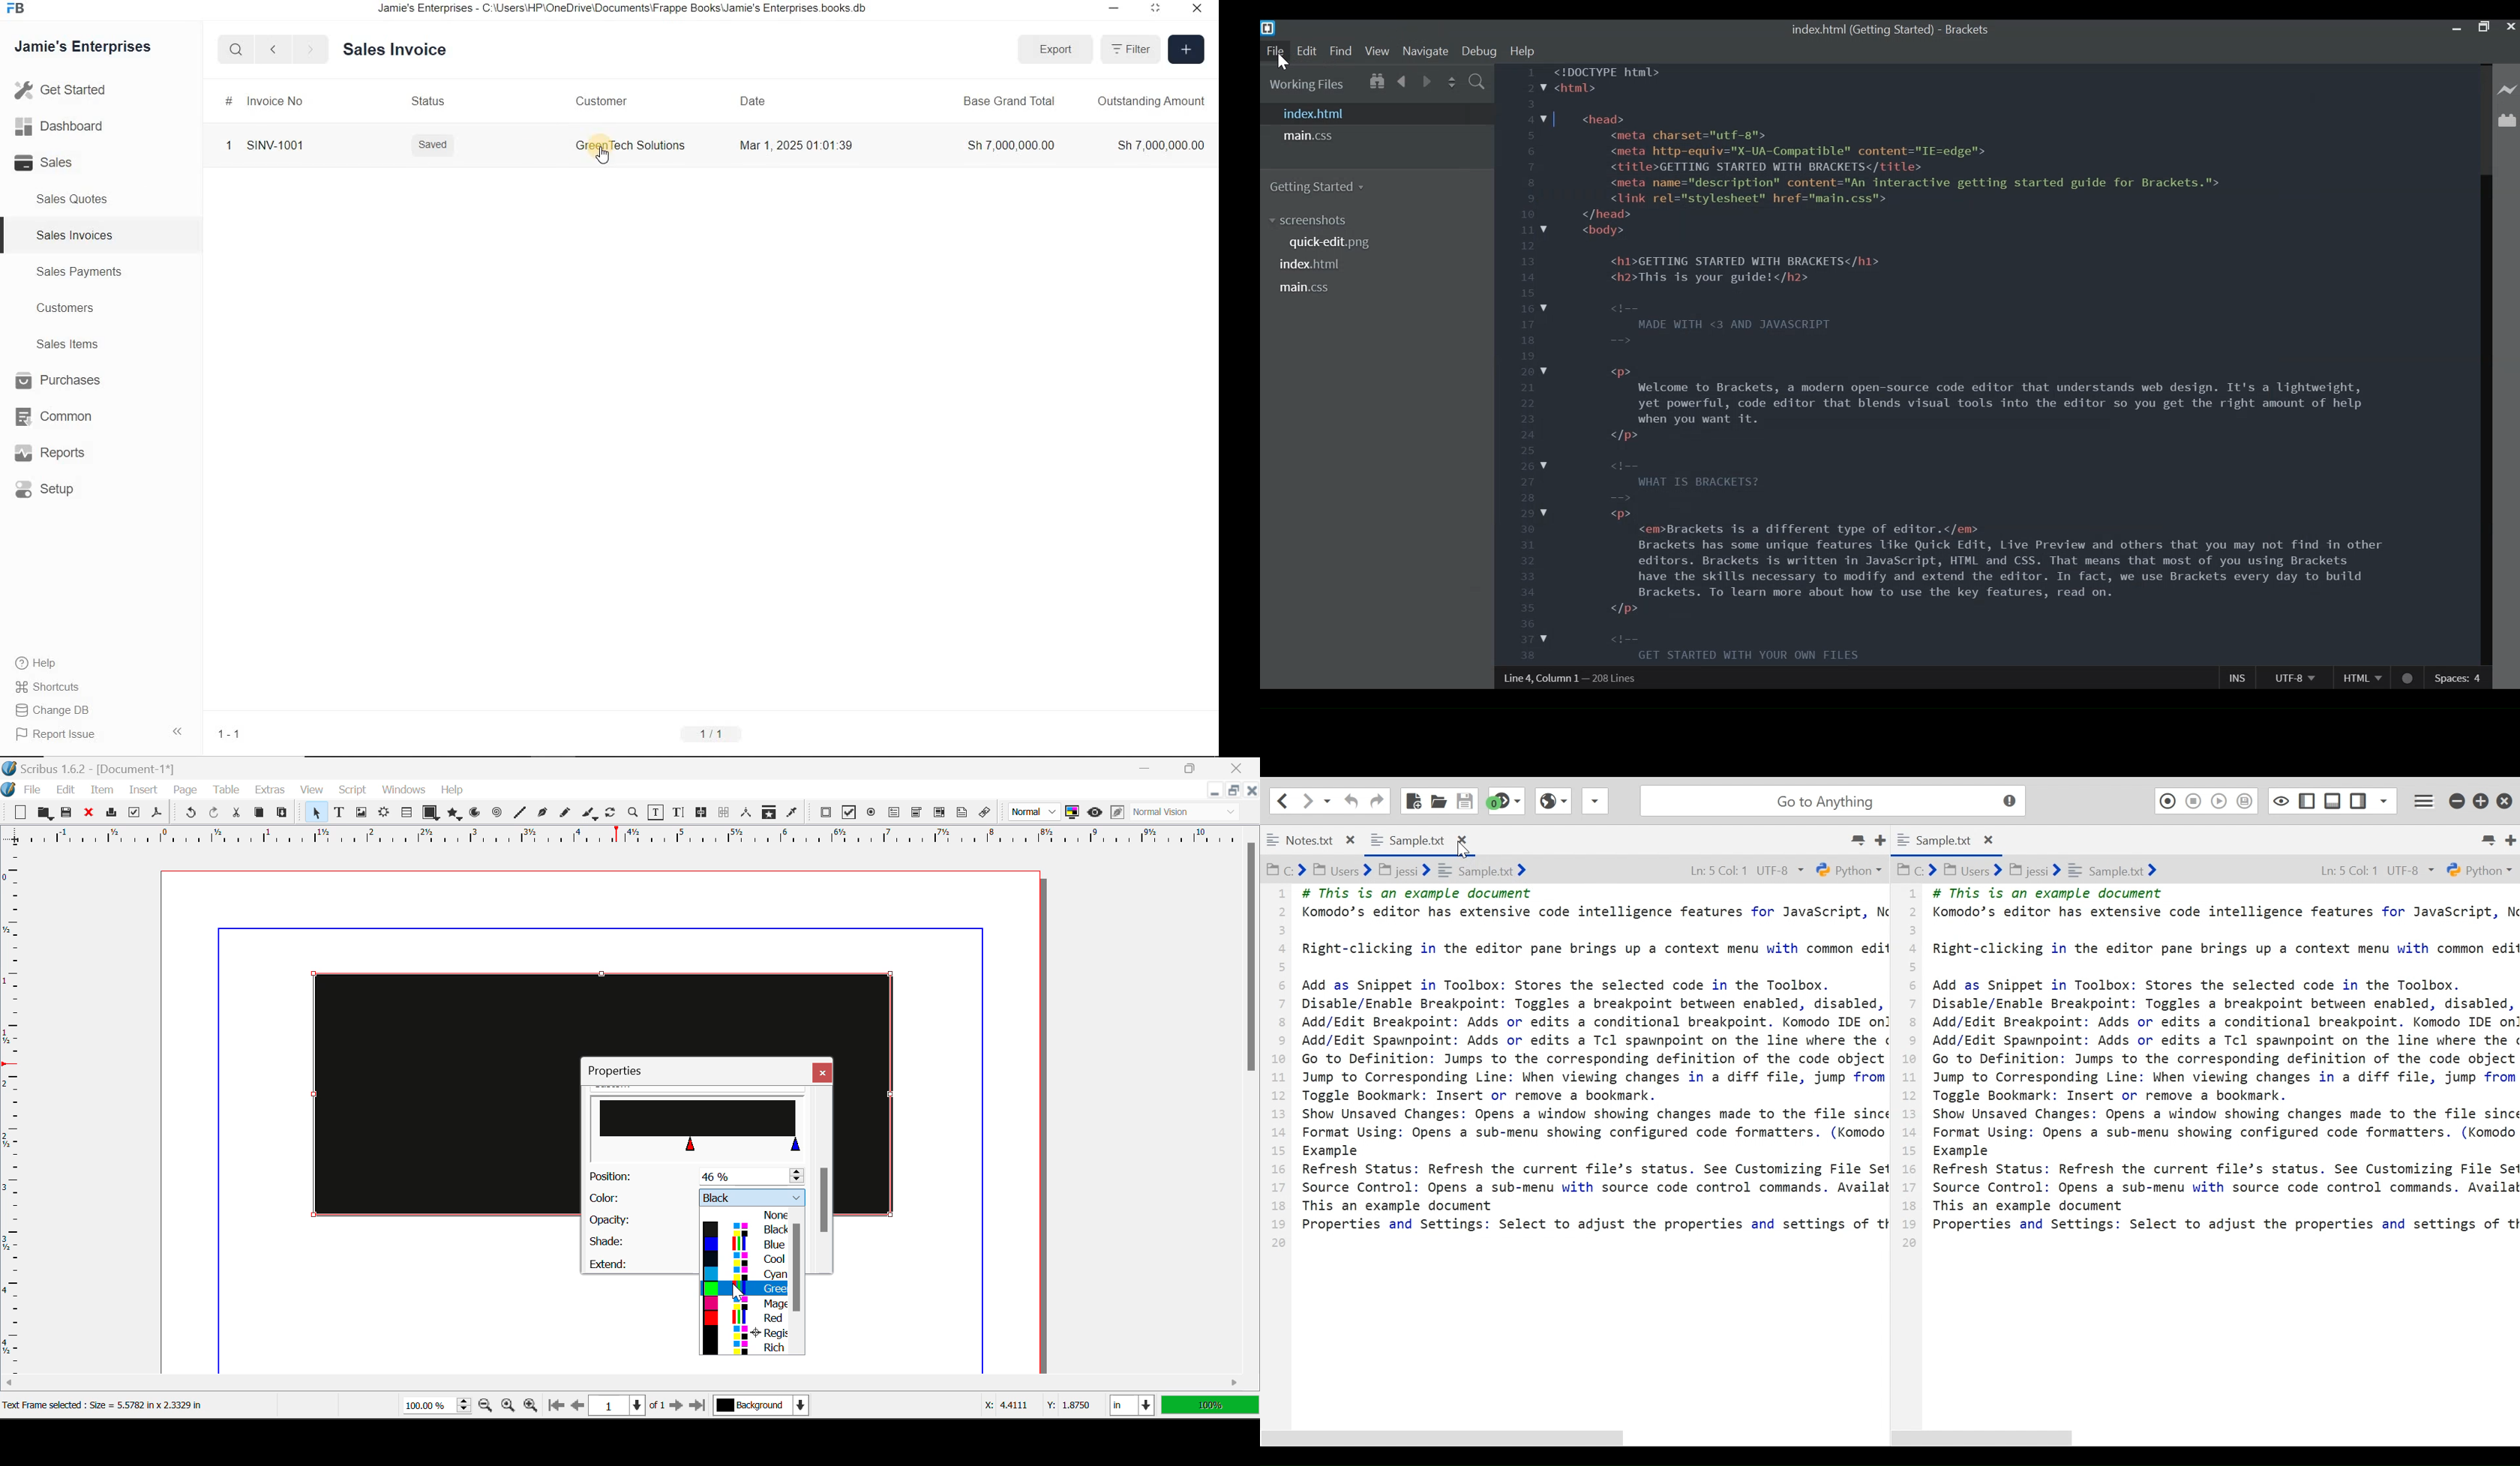 This screenshot has width=2520, height=1484. I want to click on Sales Items, so click(64, 344).